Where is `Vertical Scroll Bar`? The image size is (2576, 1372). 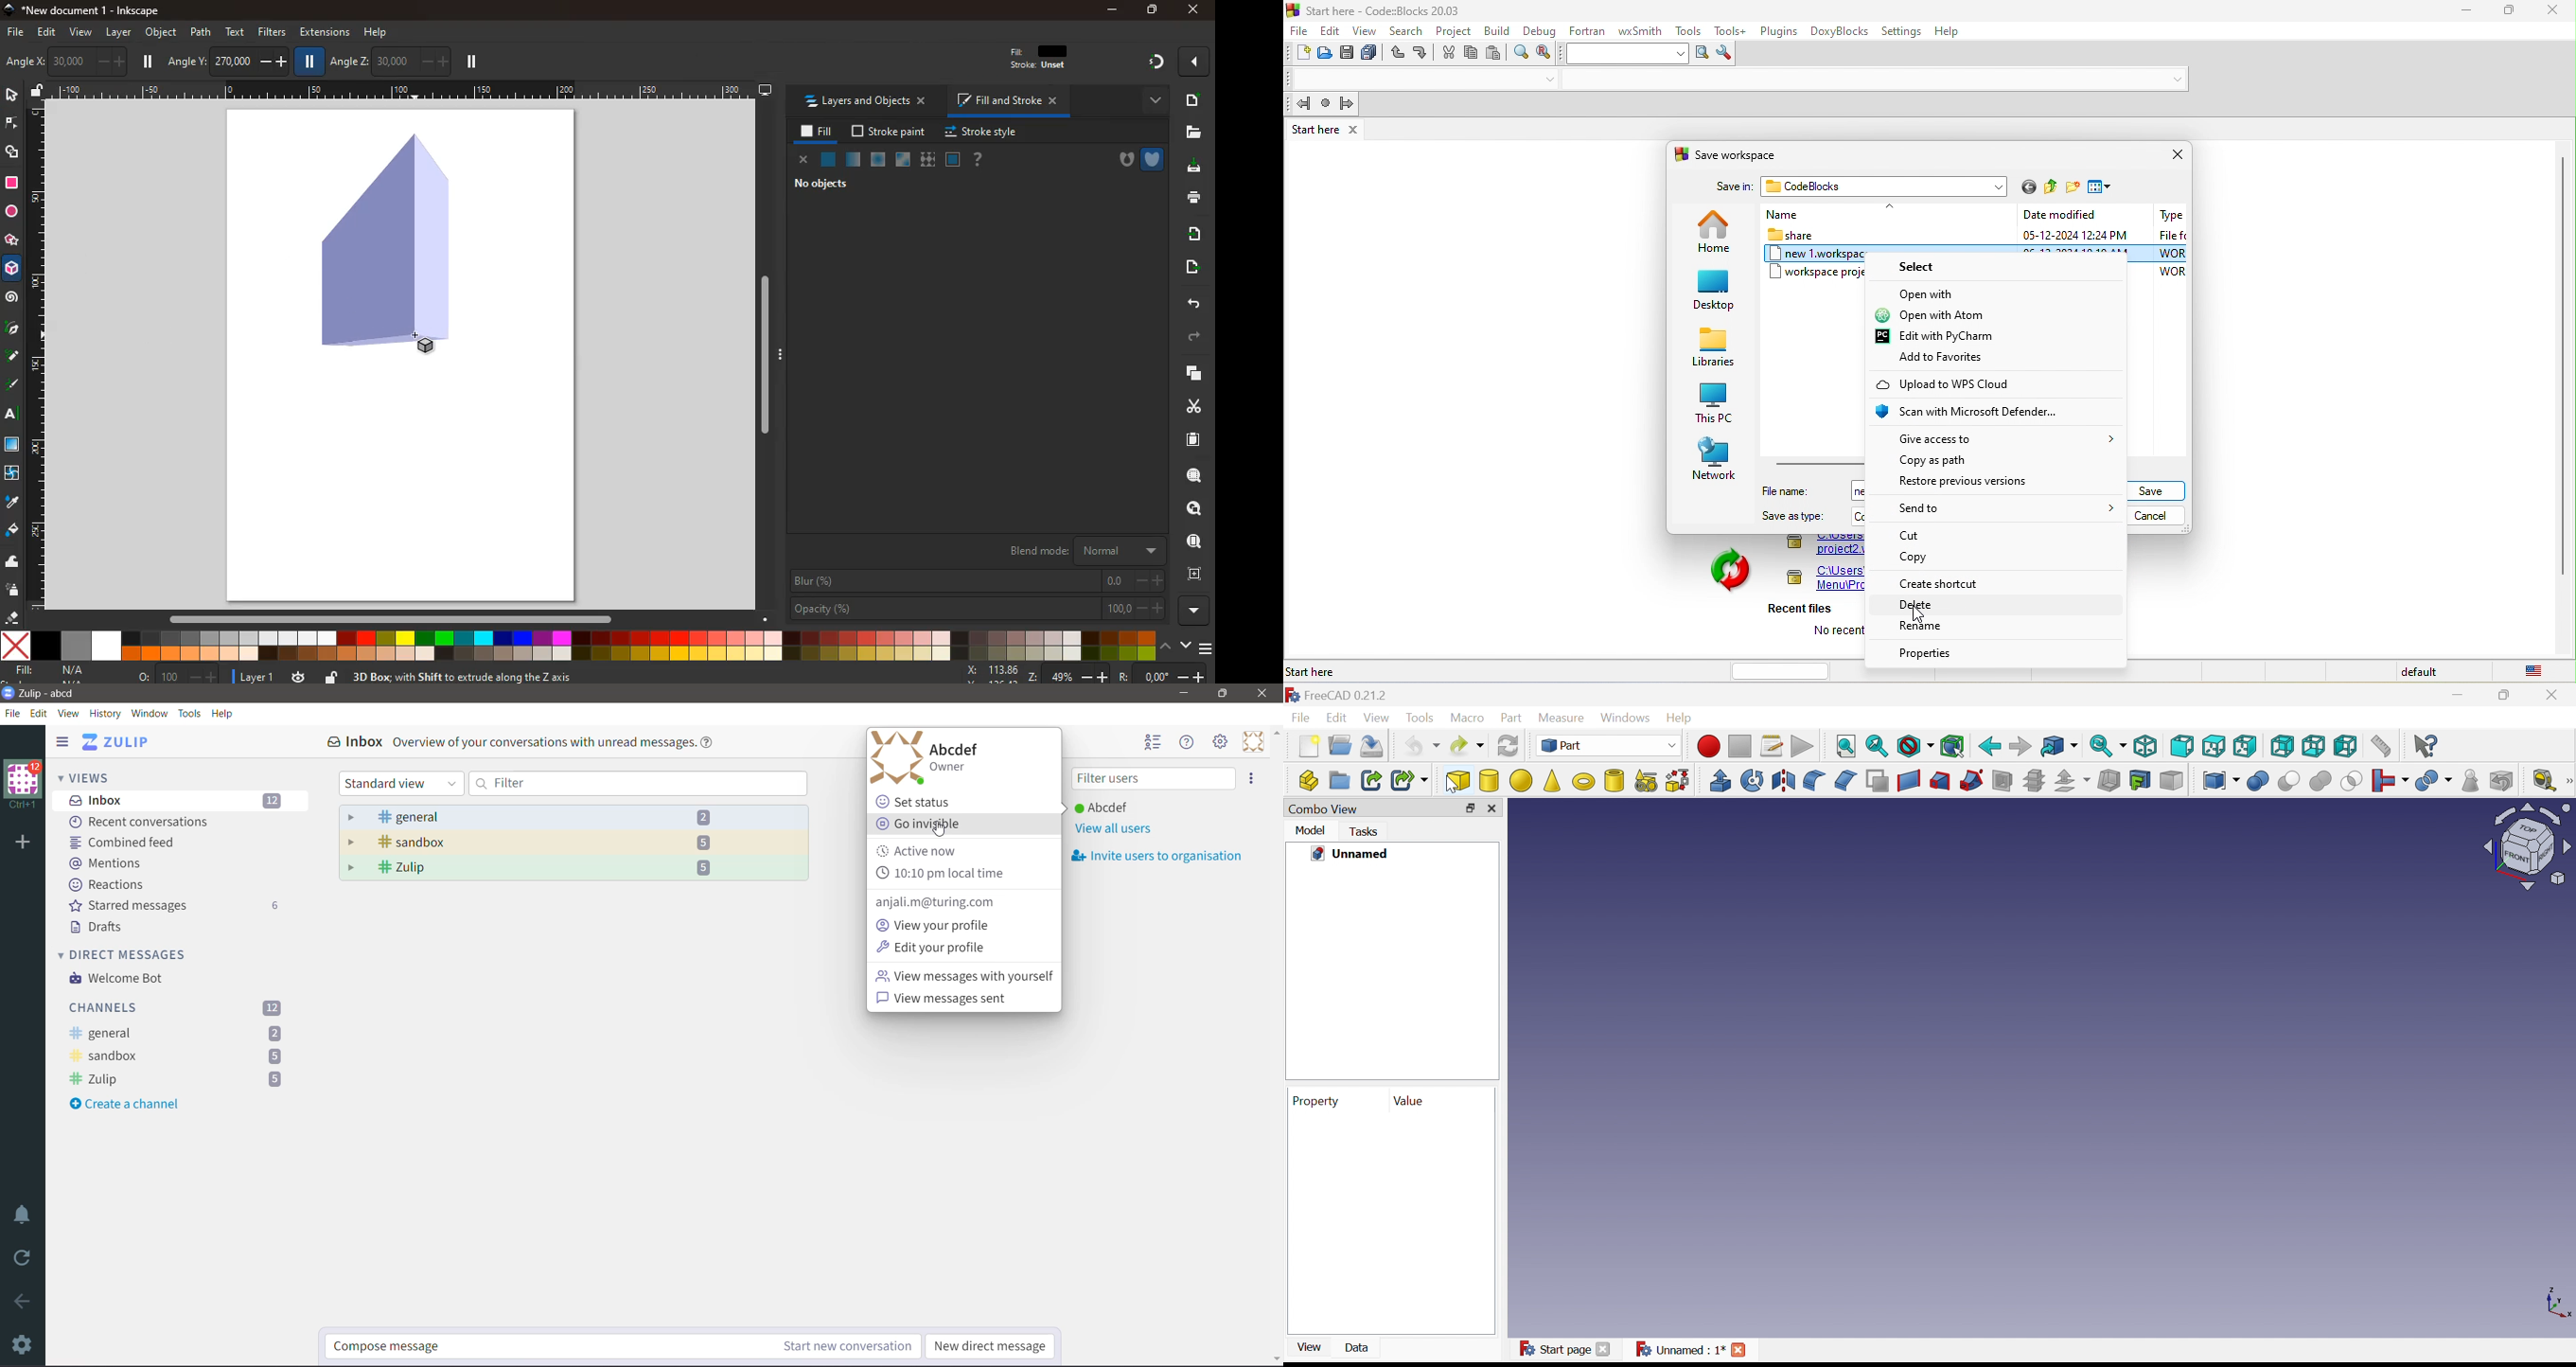 Vertical Scroll Bar is located at coordinates (1275, 1046).